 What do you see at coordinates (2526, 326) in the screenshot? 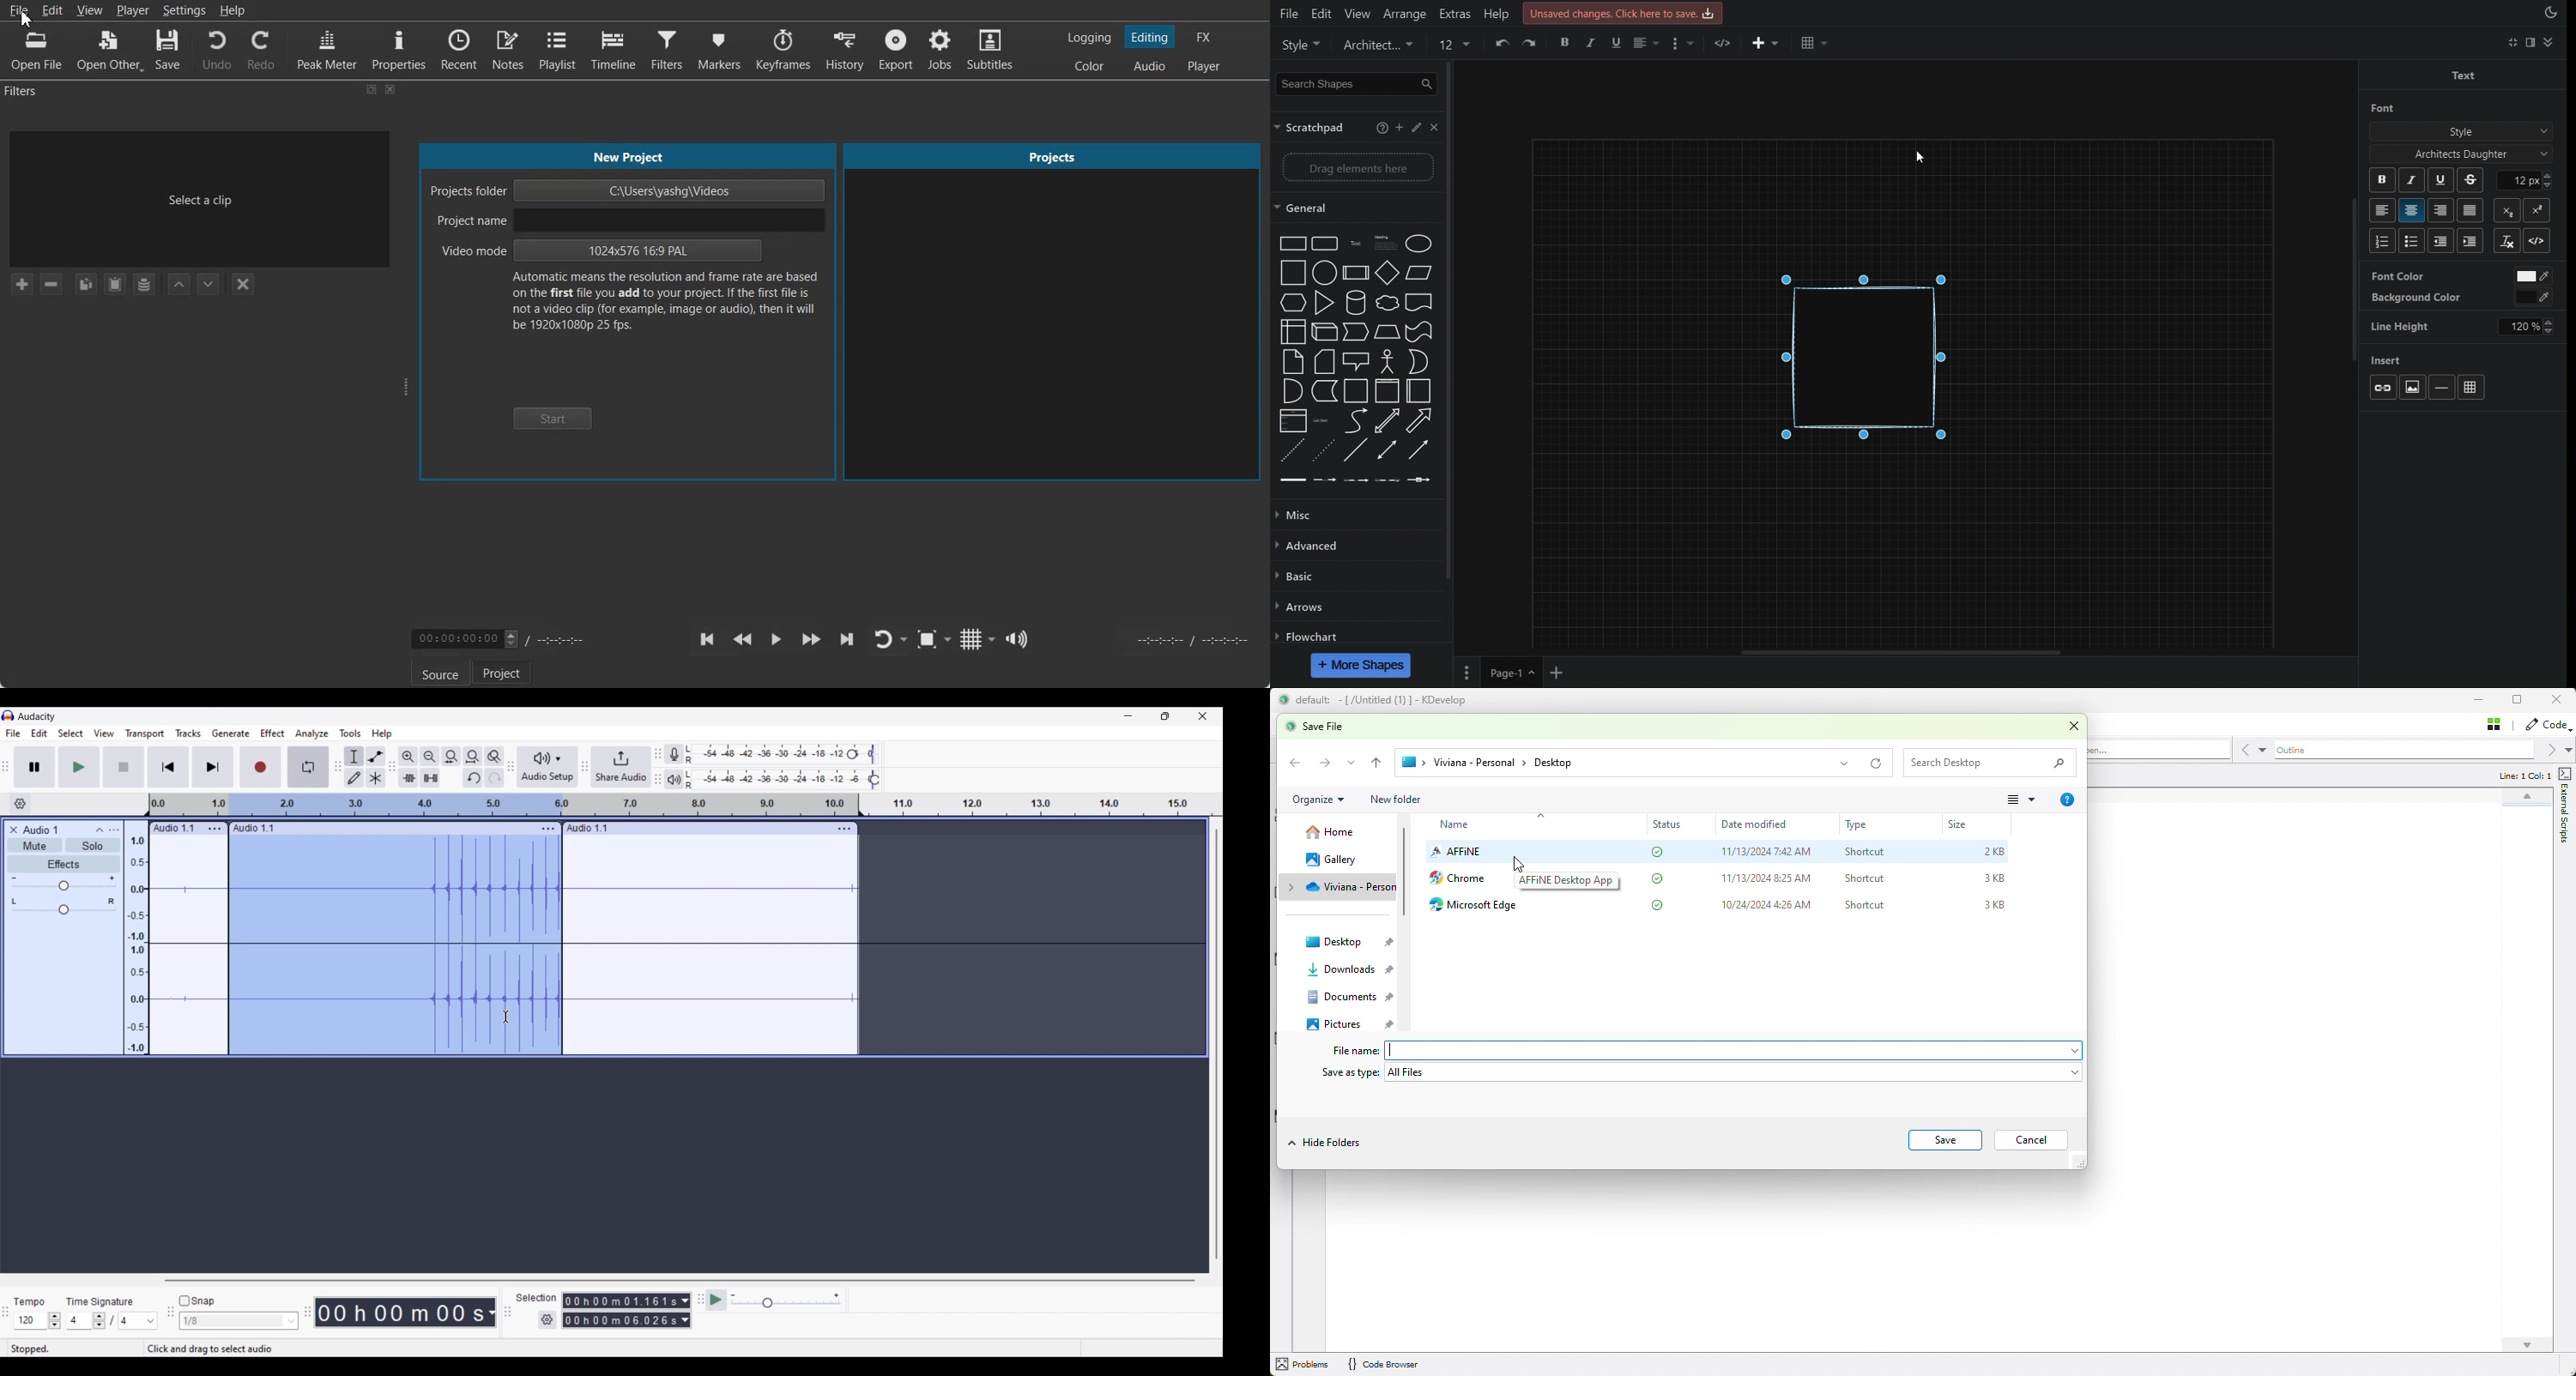
I see `120%` at bounding box center [2526, 326].